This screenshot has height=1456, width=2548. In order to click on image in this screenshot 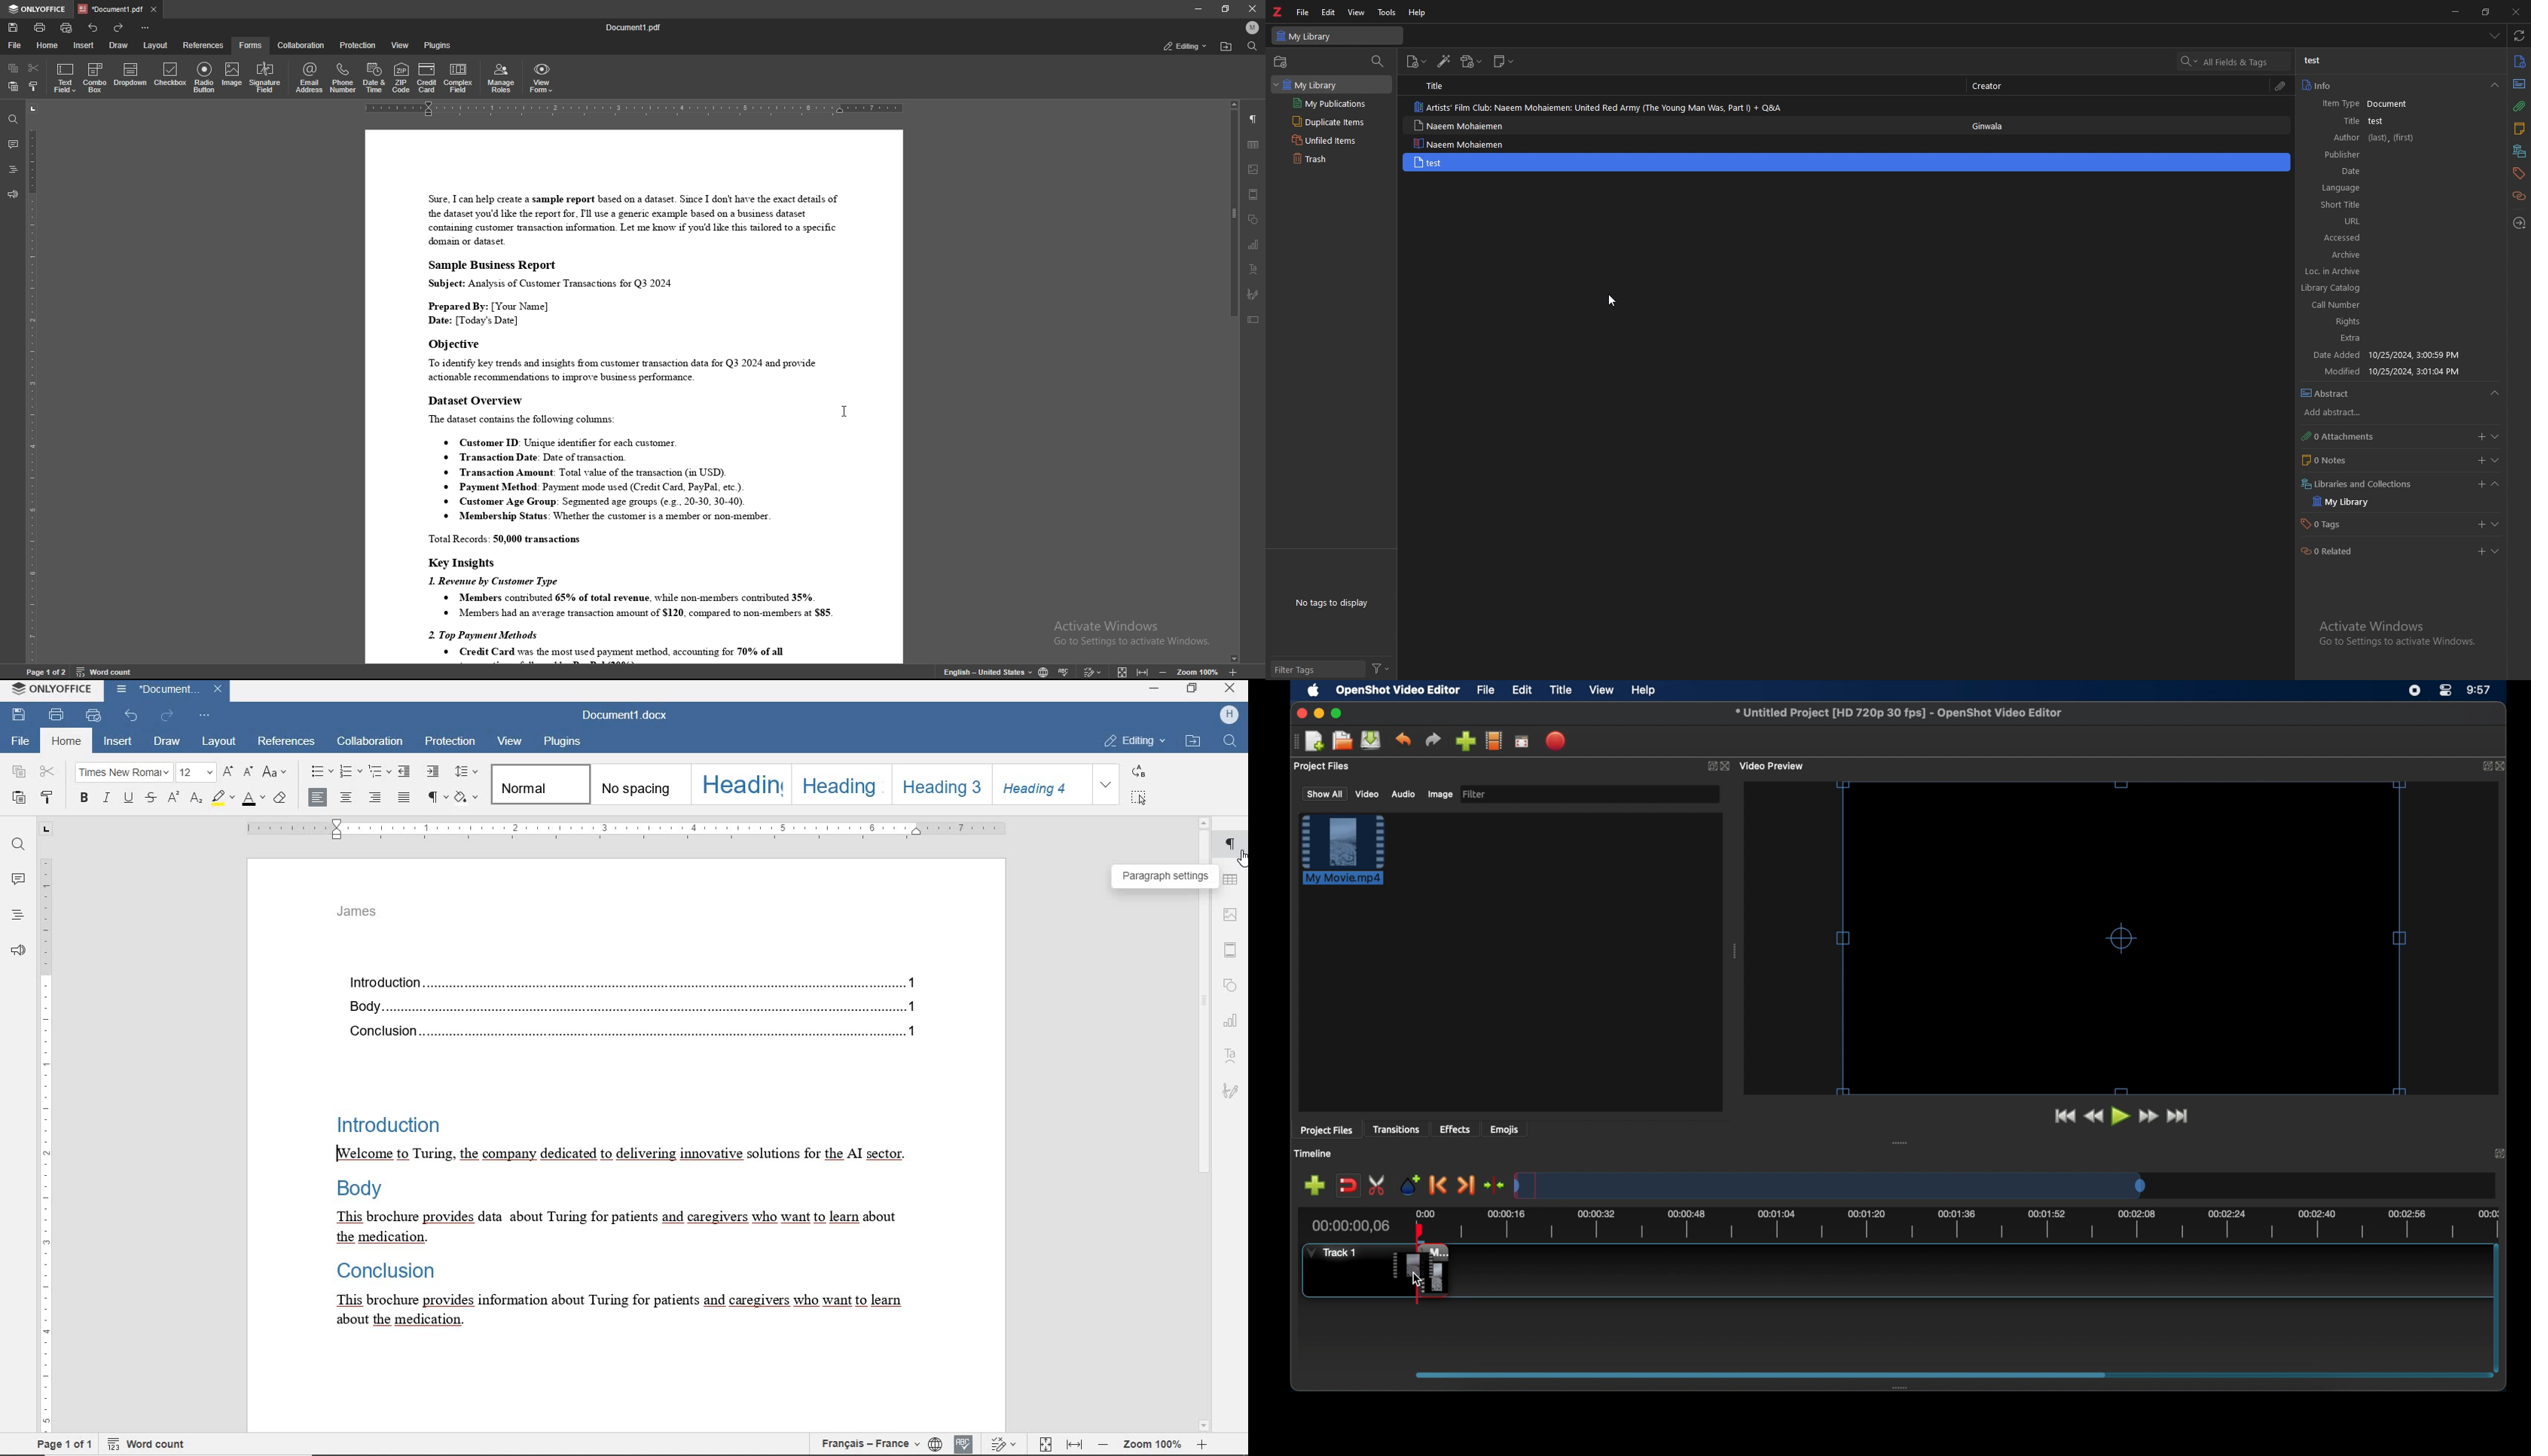, I will do `click(231, 76)`.